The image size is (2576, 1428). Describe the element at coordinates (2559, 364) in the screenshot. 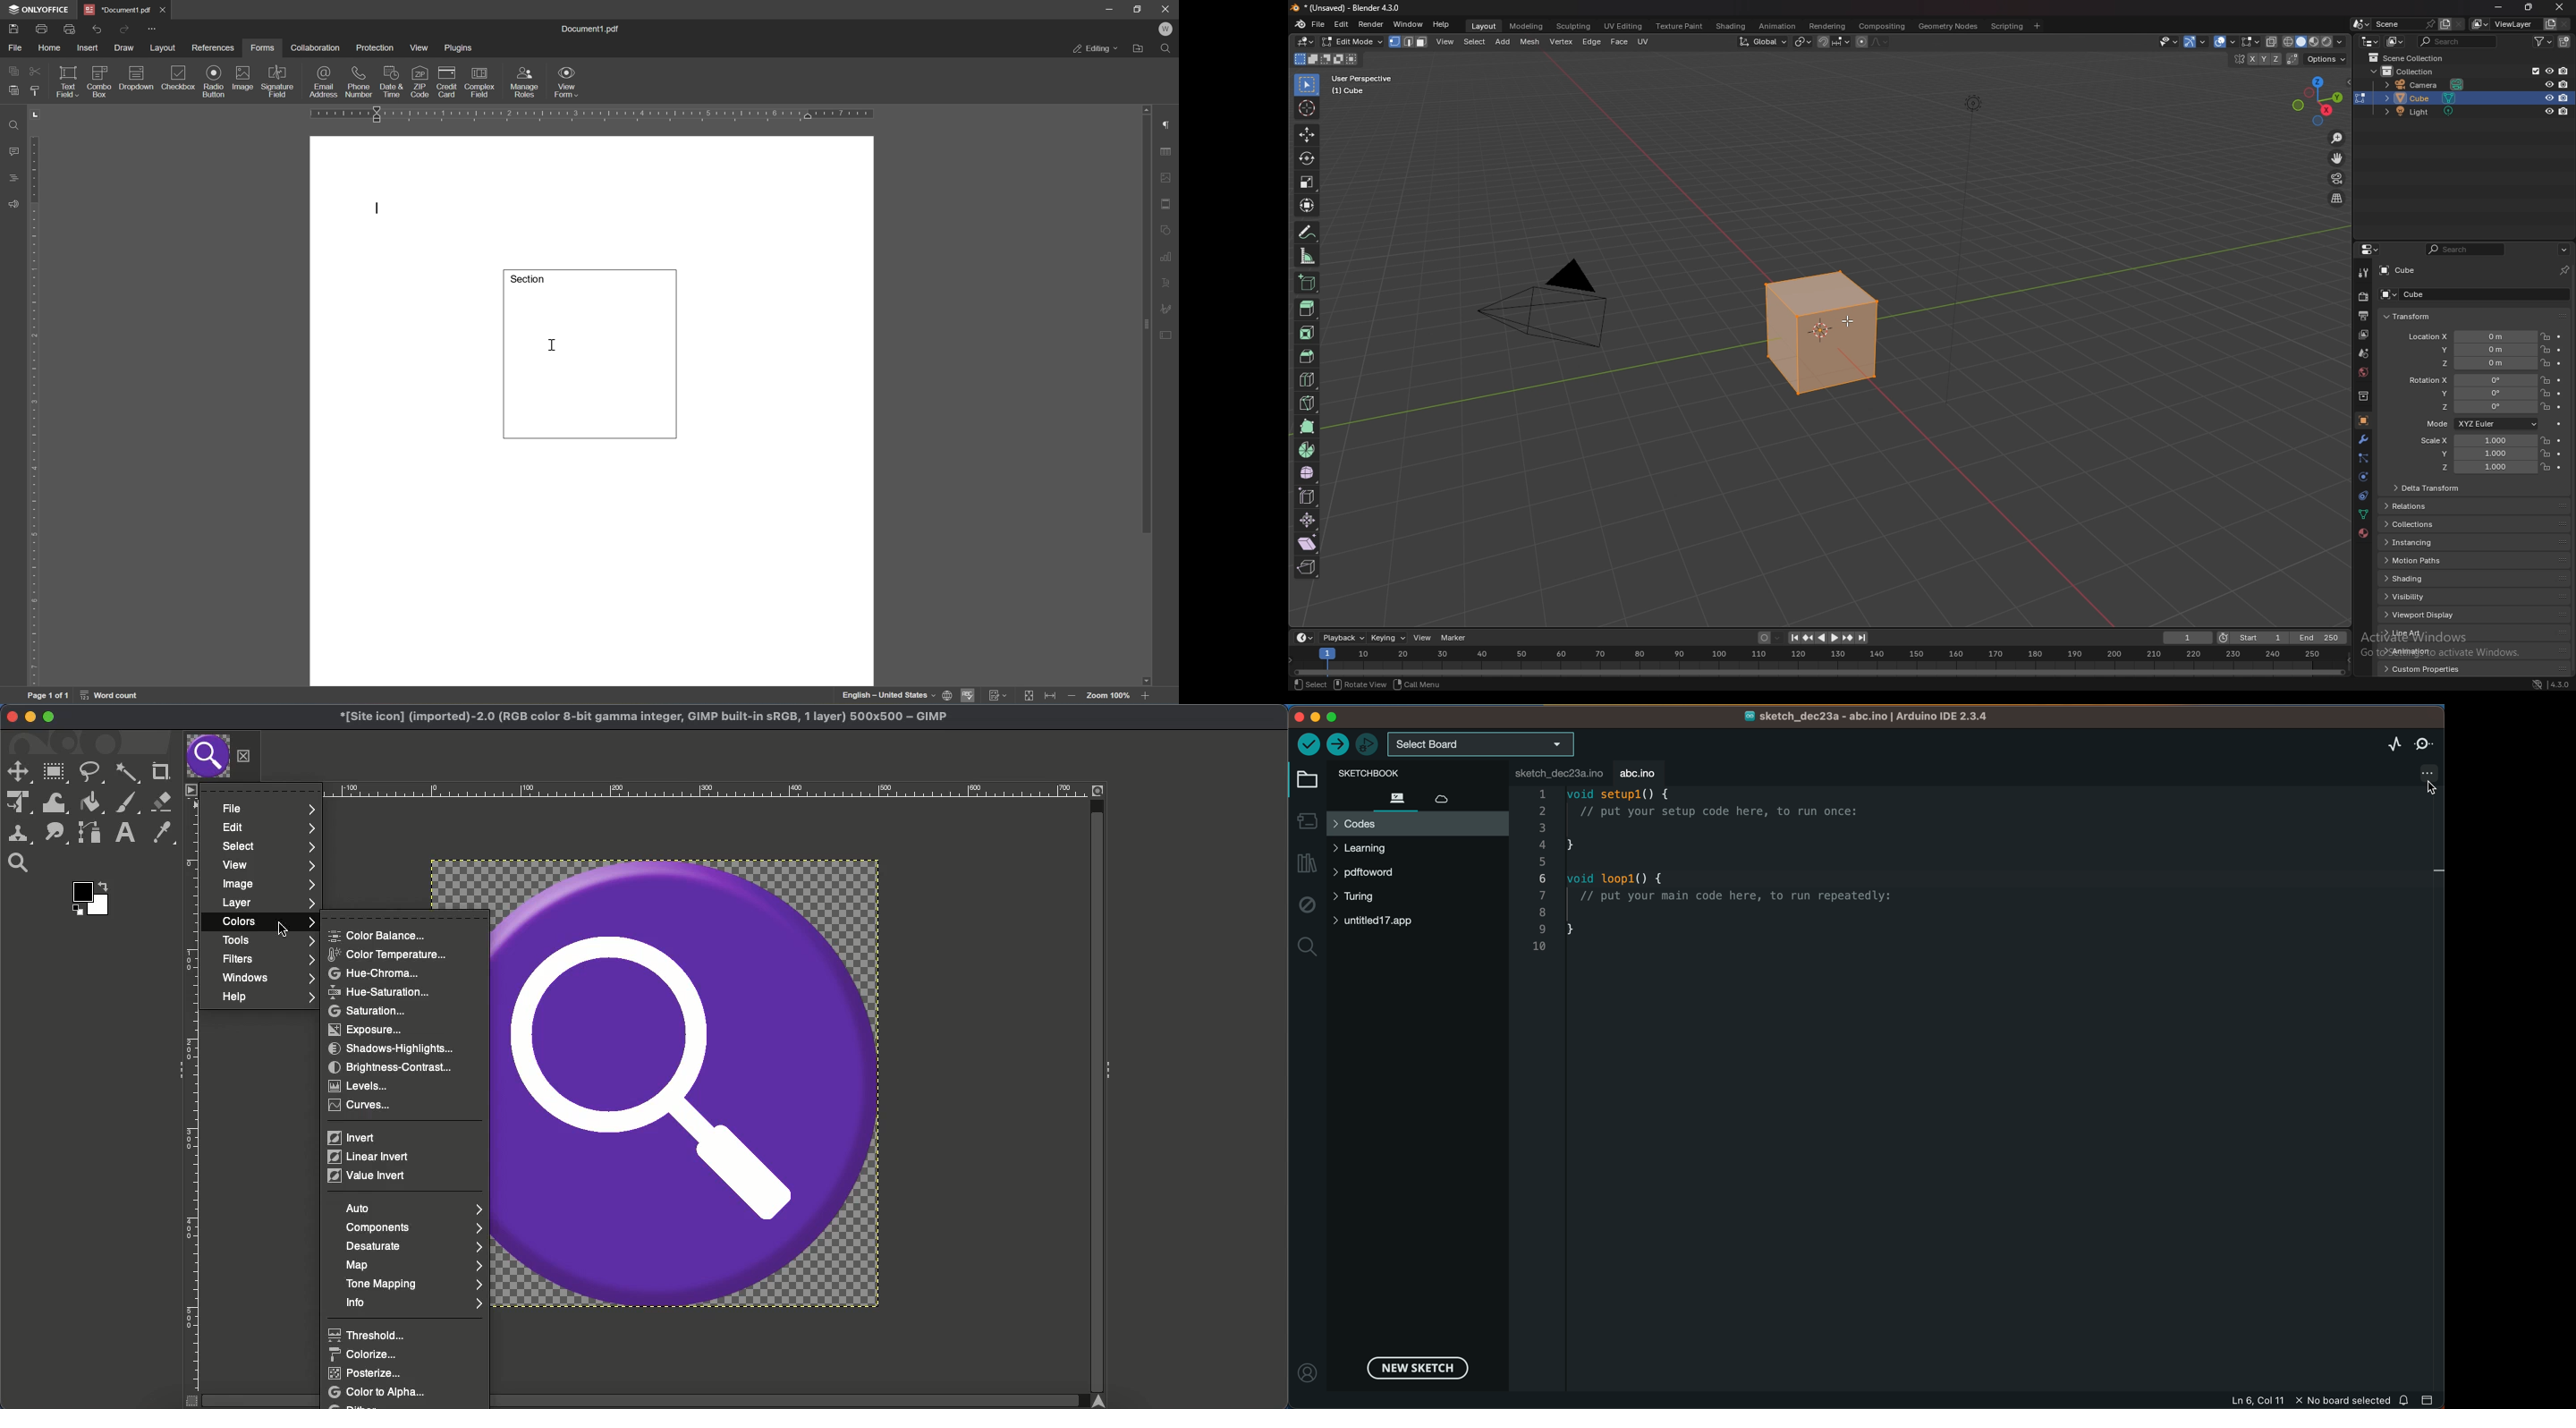

I see `animate property` at that location.